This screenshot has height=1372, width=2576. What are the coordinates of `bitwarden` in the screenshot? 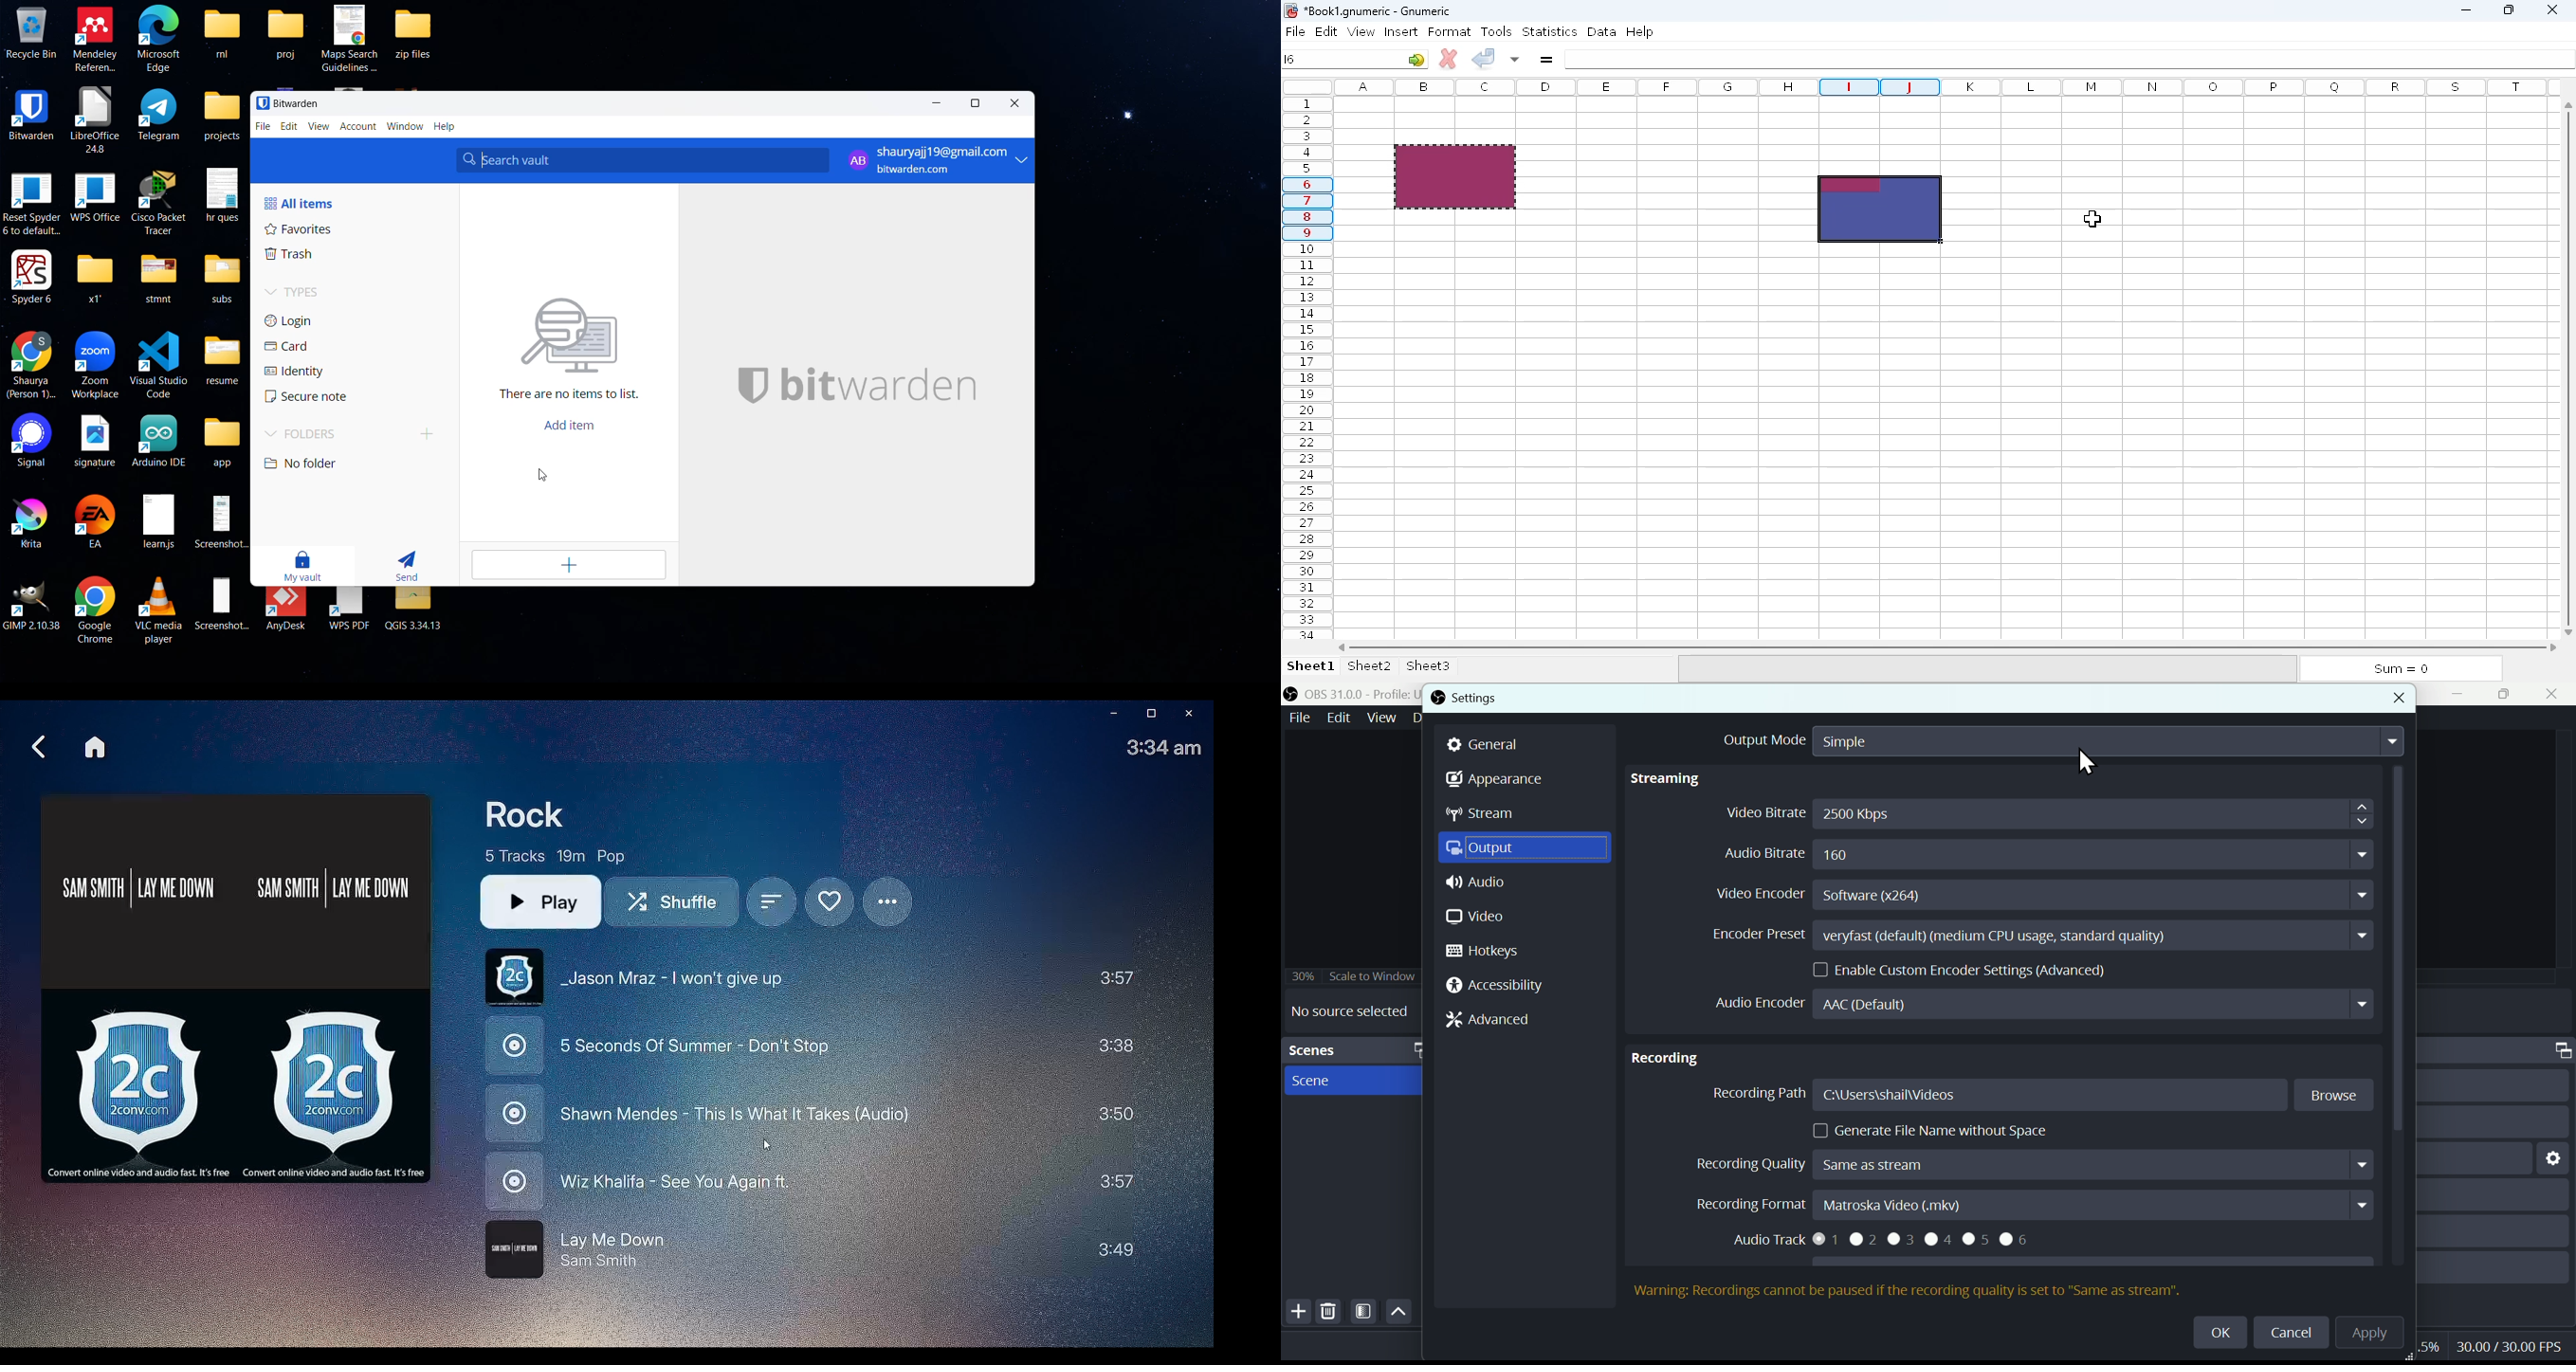 It's located at (860, 385).